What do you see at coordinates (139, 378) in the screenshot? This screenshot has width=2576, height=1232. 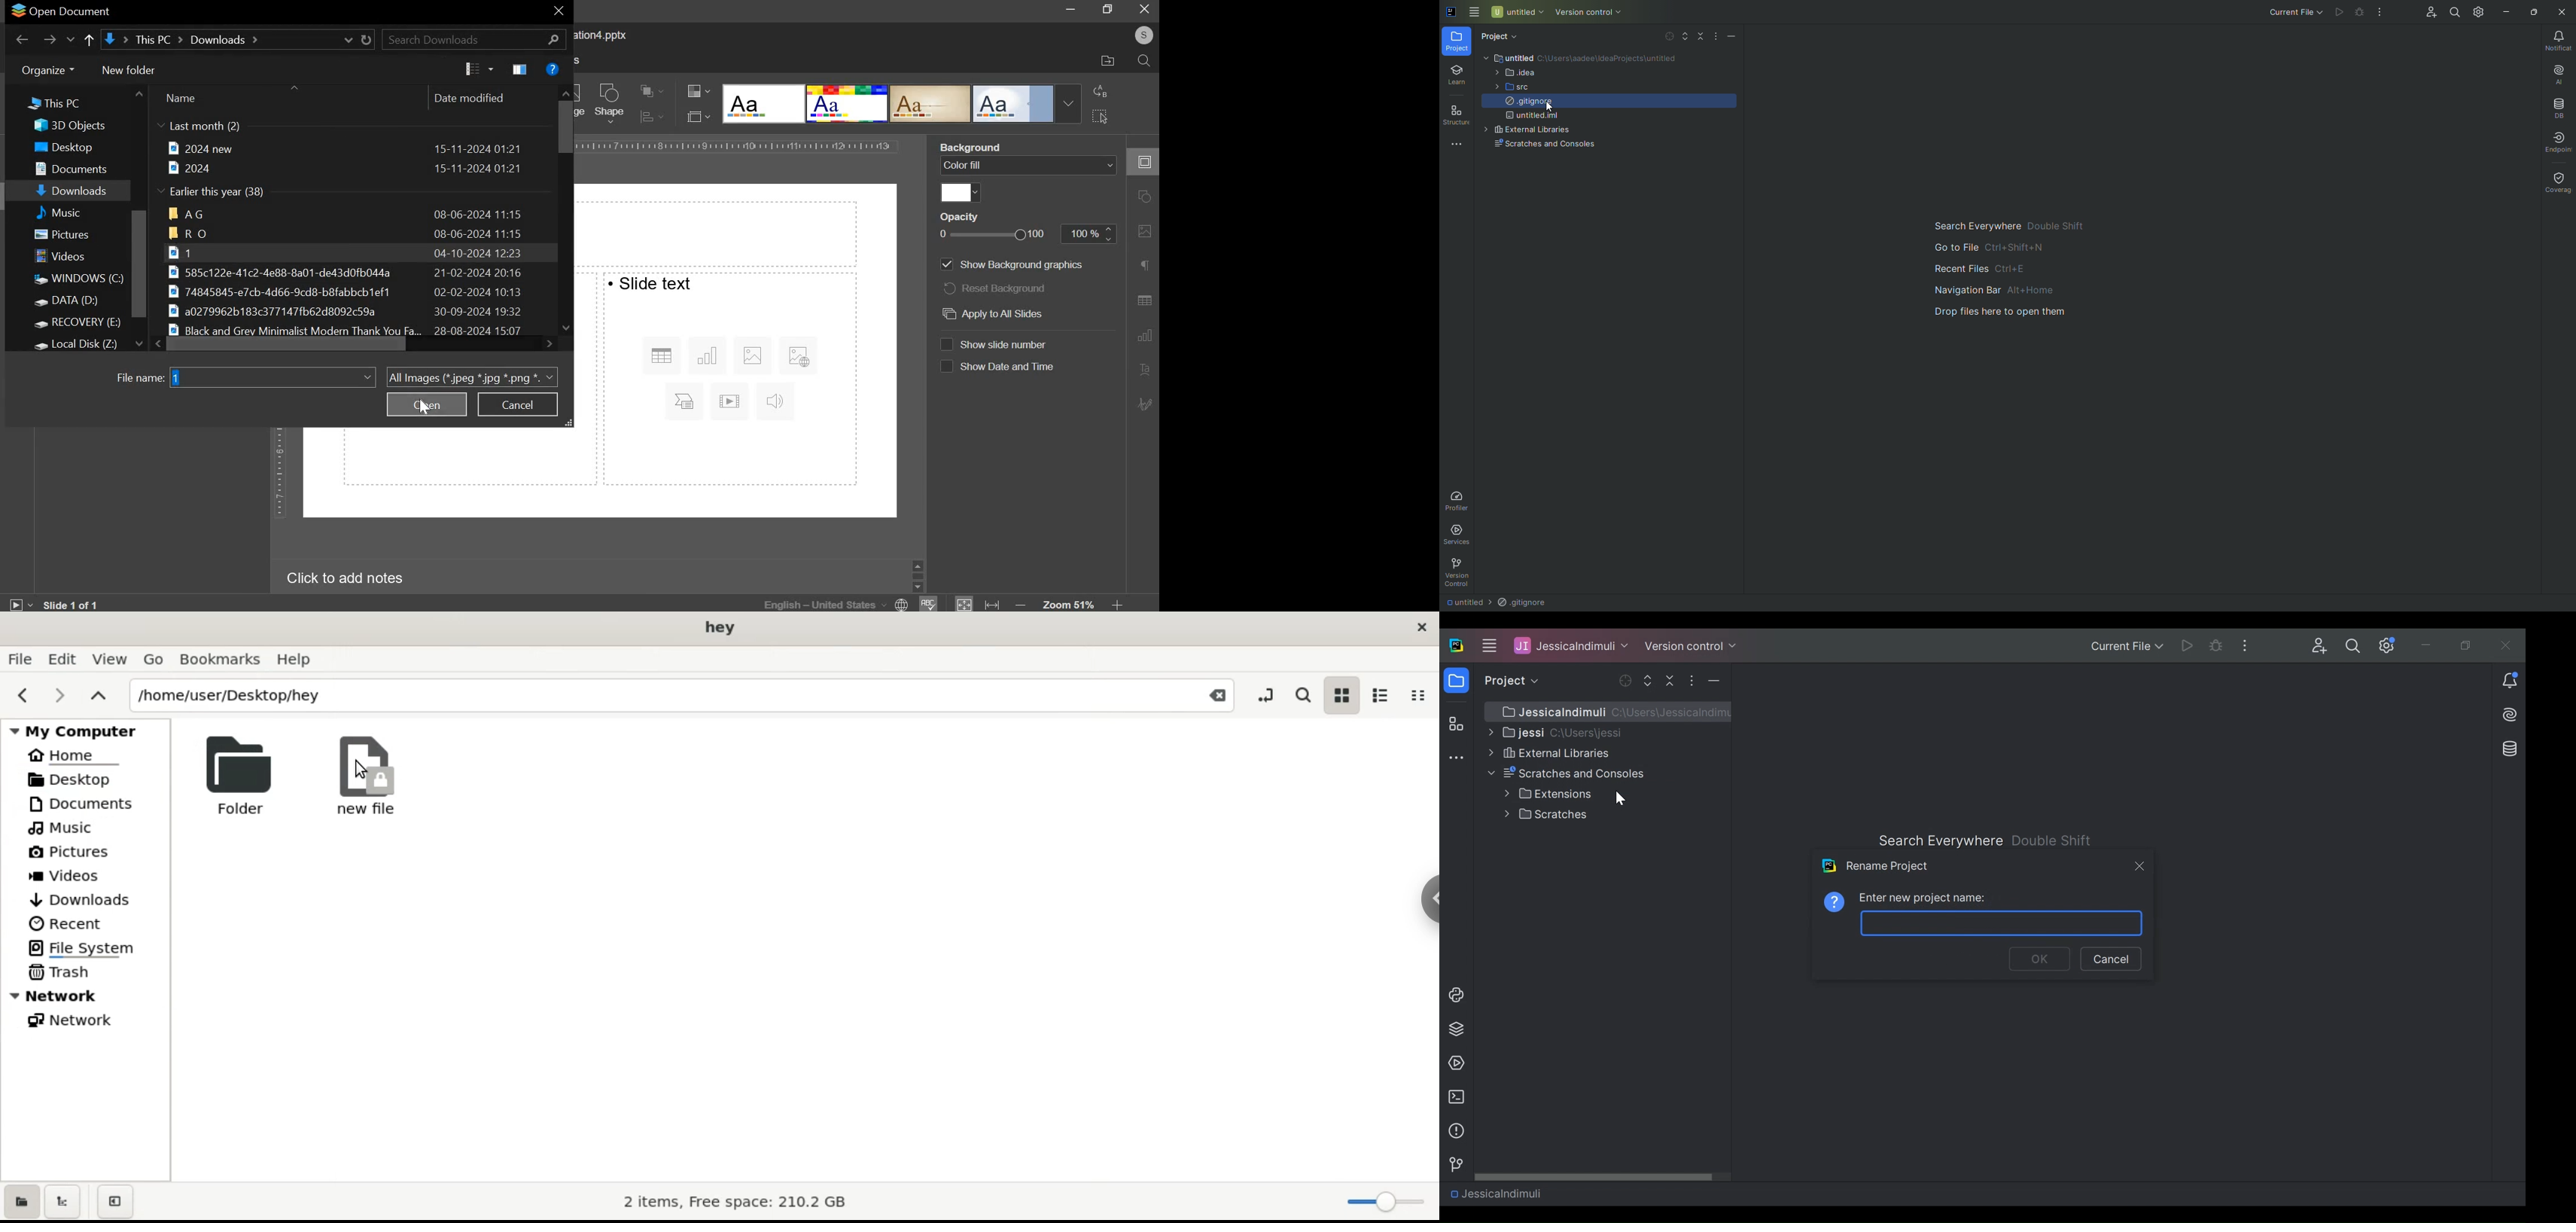 I see `file name` at bounding box center [139, 378].